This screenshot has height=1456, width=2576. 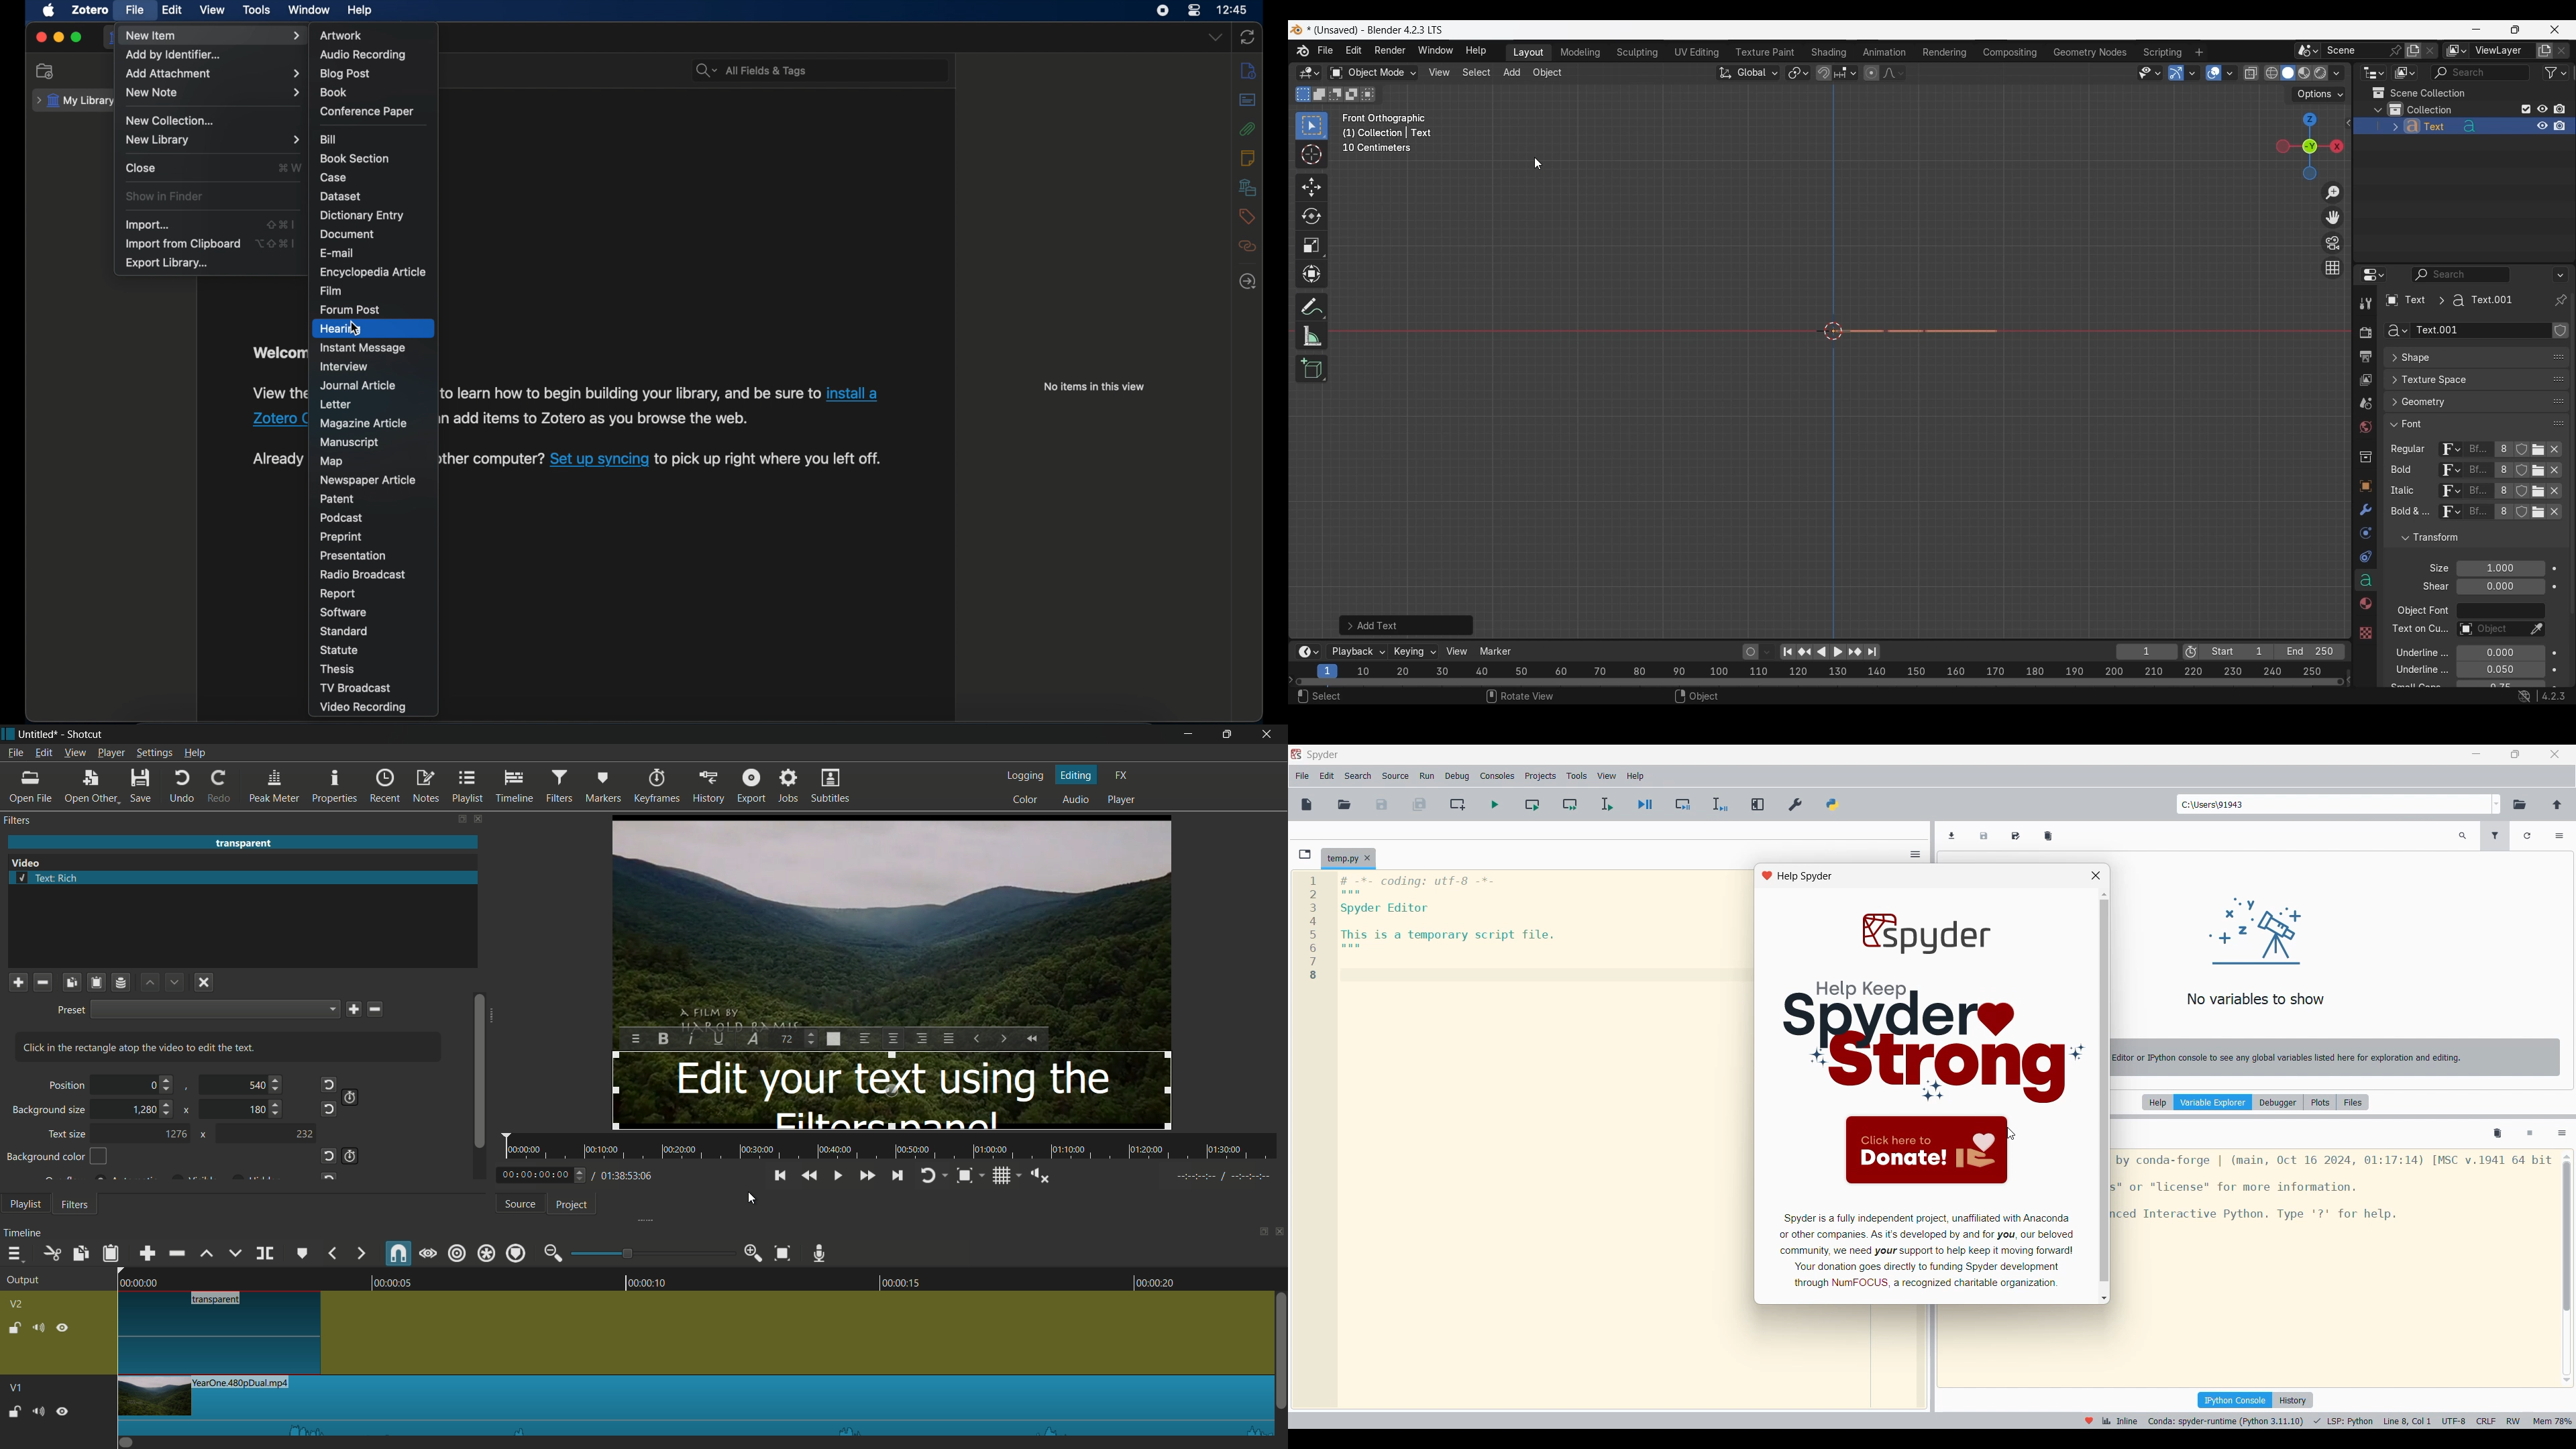 What do you see at coordinates (514, 787) in the screenshot?
I see `timeline` at bounding box center [514, 787].